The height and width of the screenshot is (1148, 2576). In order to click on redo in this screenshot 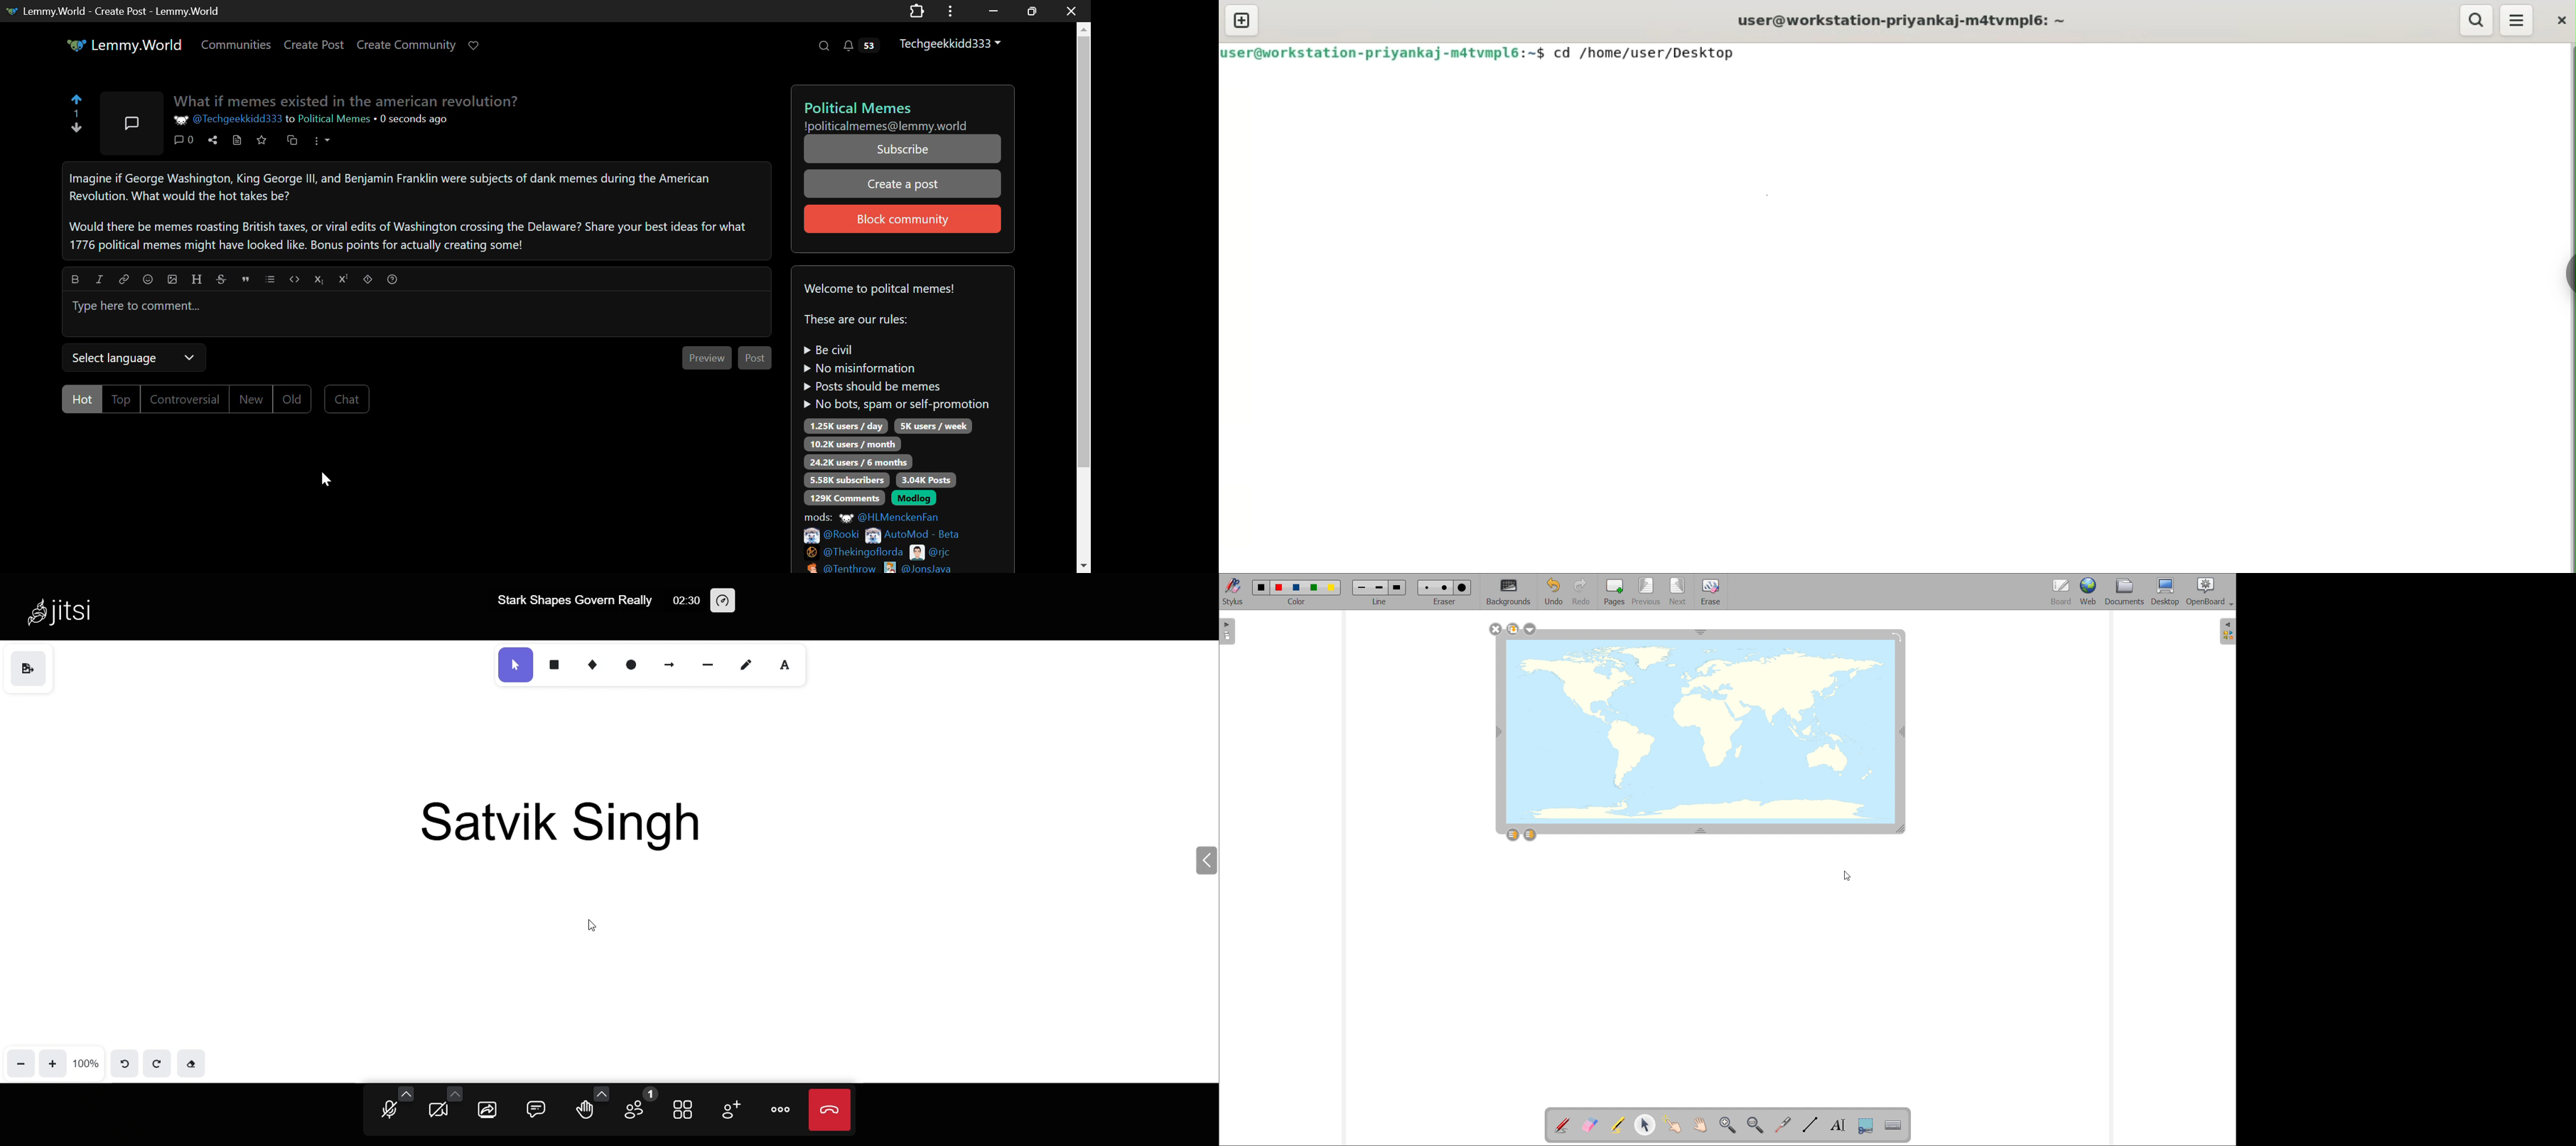, I will do `click(157, 1062)`.